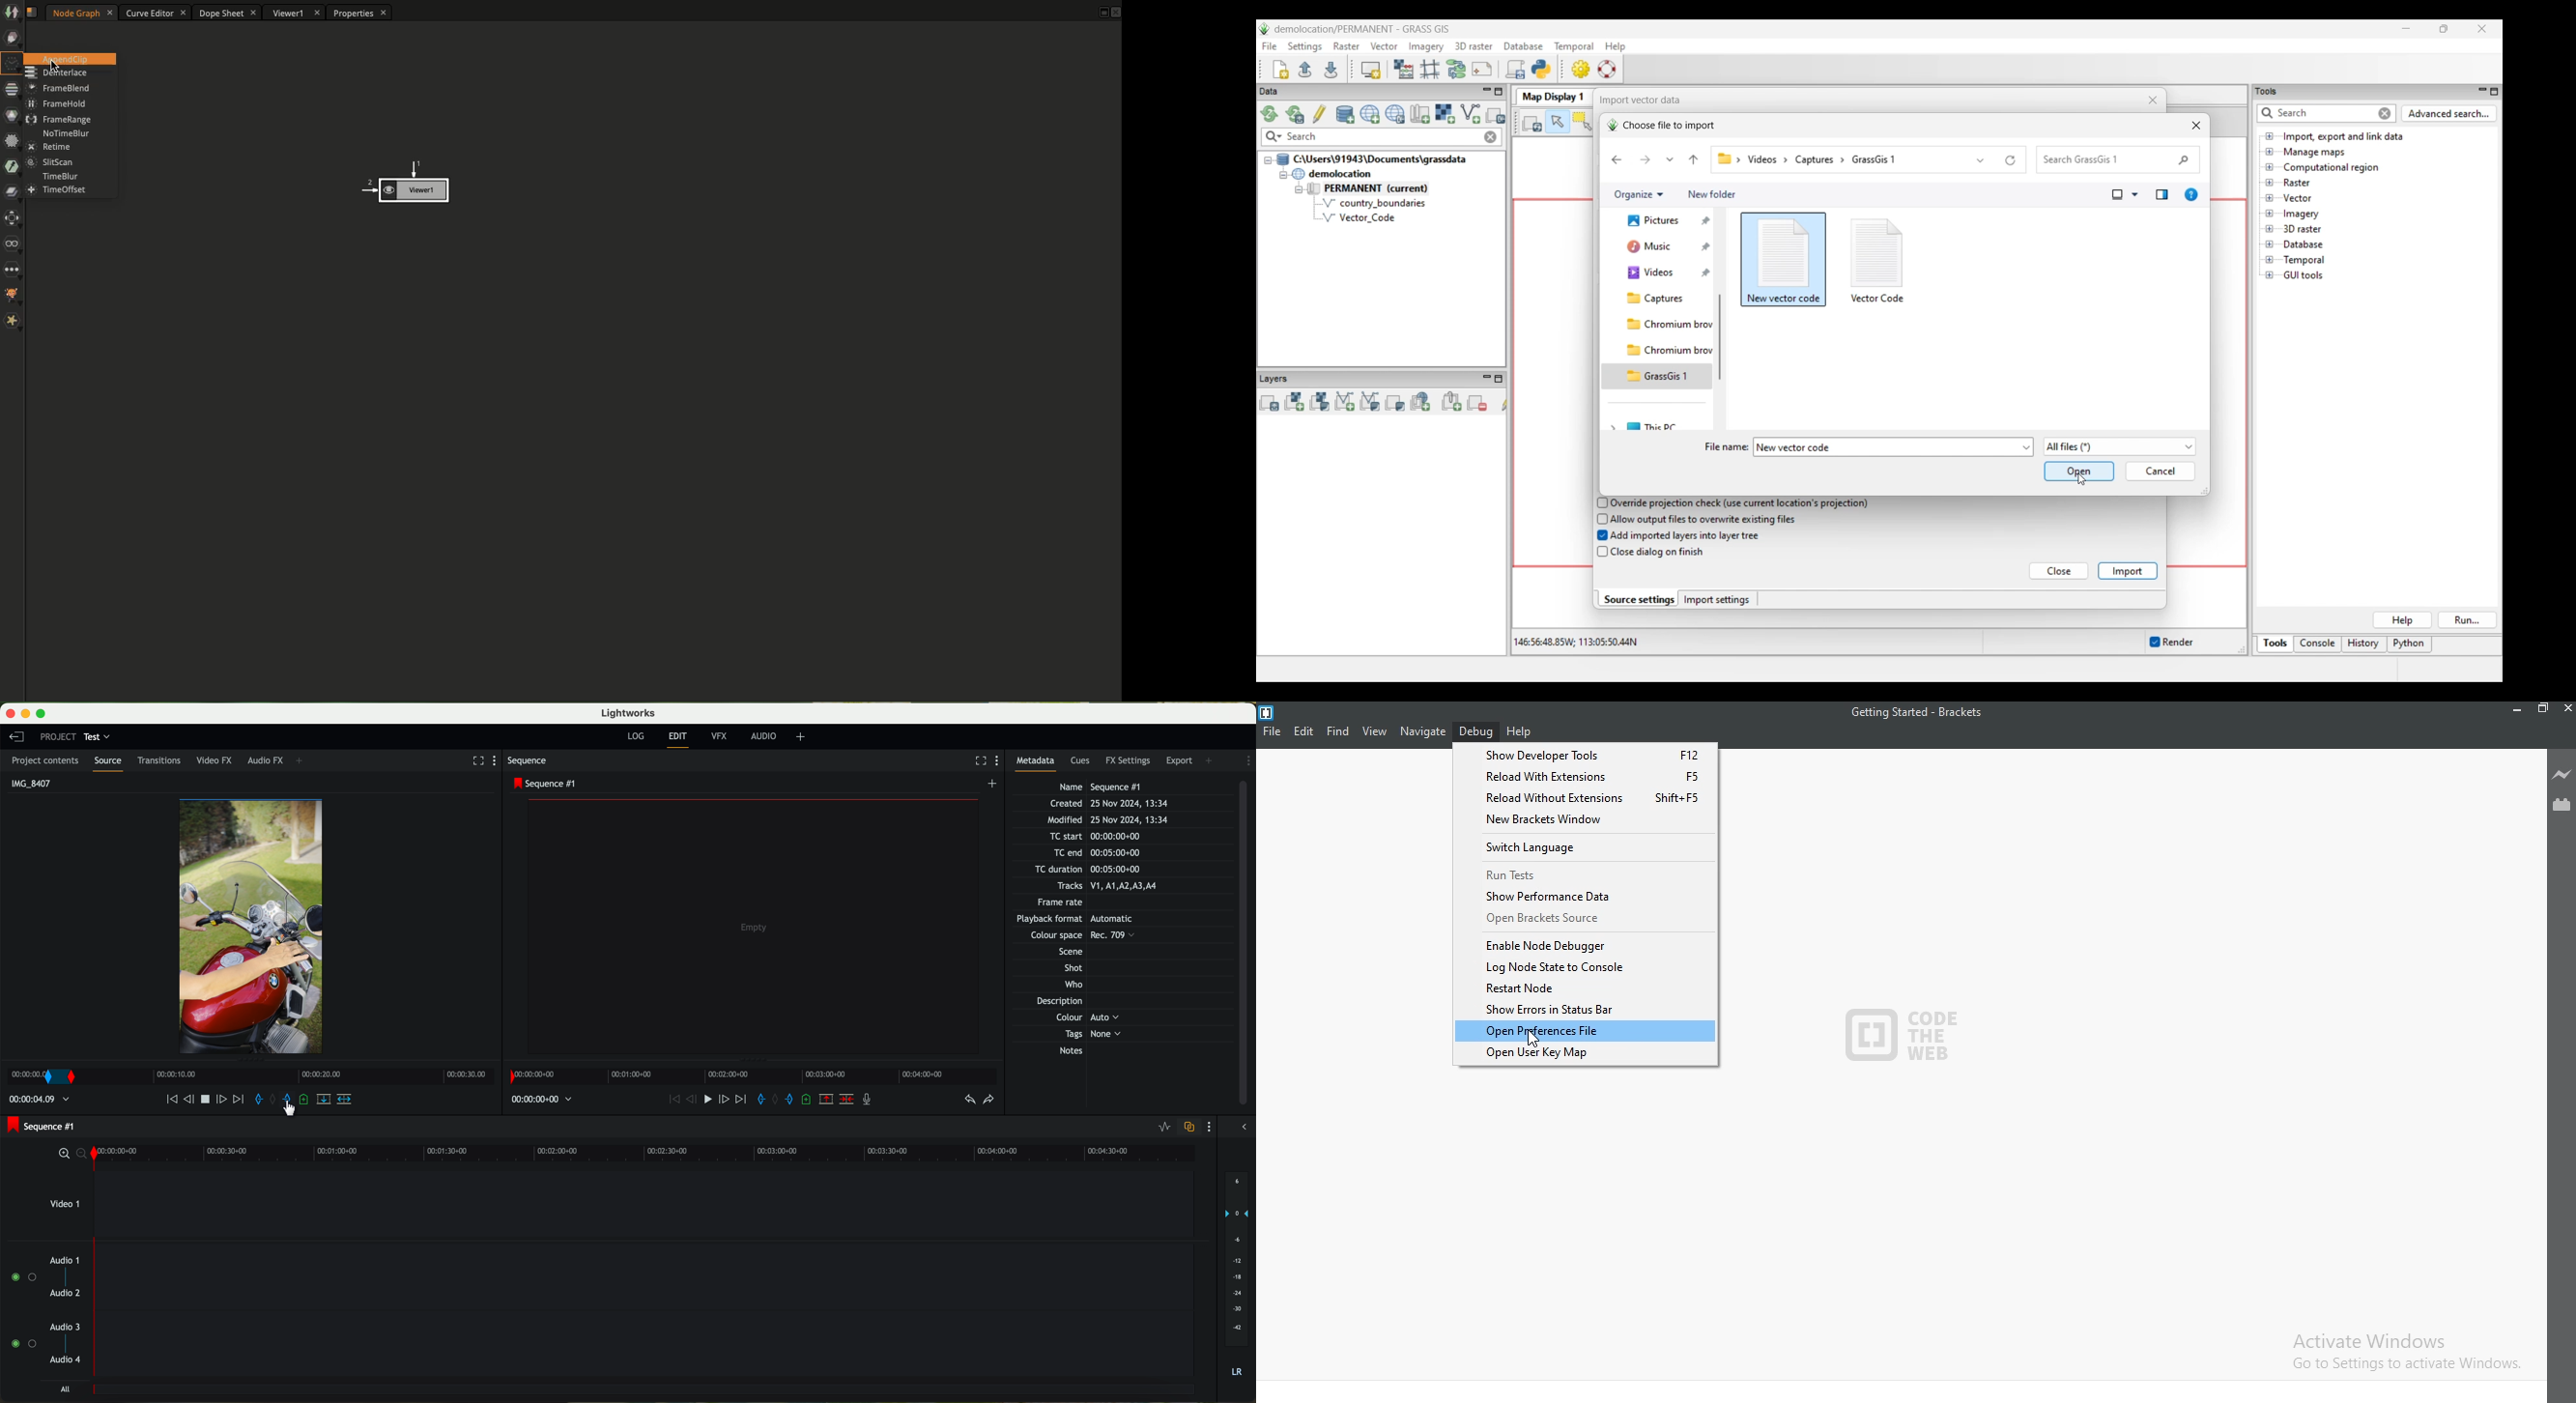 The image size is (2576, 1428). What do you see at coordinates (74, 737) in the screenshot?
I see `project: test` at bounding box center [74, 737].